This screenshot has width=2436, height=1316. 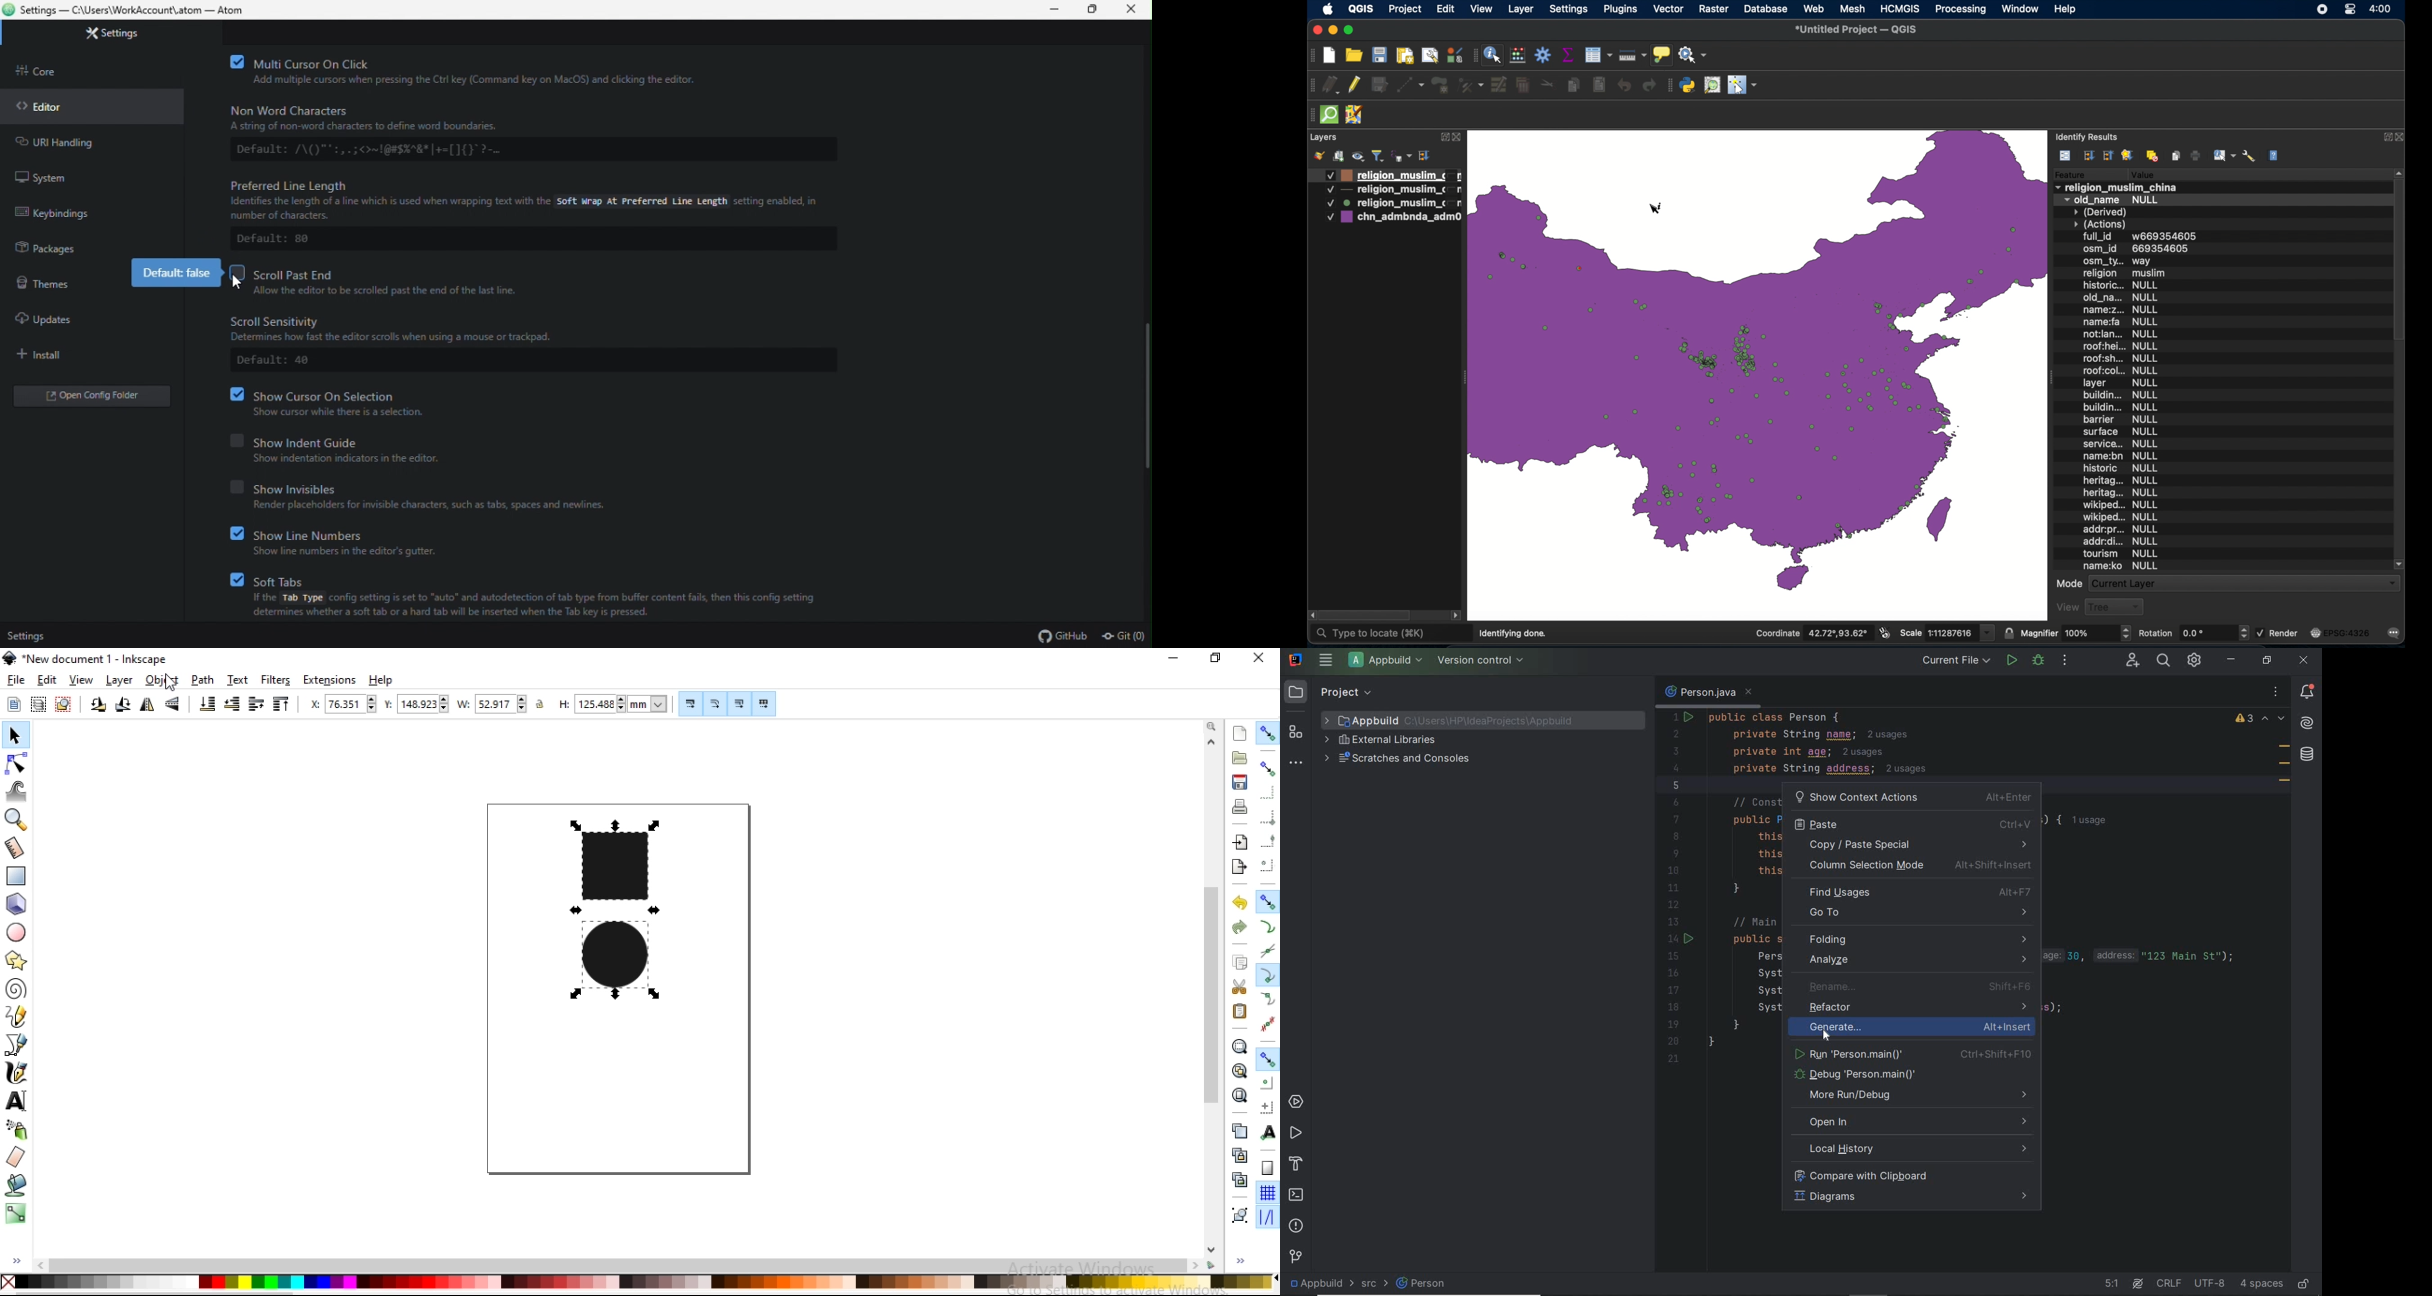 What do you see at coordinates (2038, 660) in the screenshot?
I see `debug` at bounding box center [2038, 660].